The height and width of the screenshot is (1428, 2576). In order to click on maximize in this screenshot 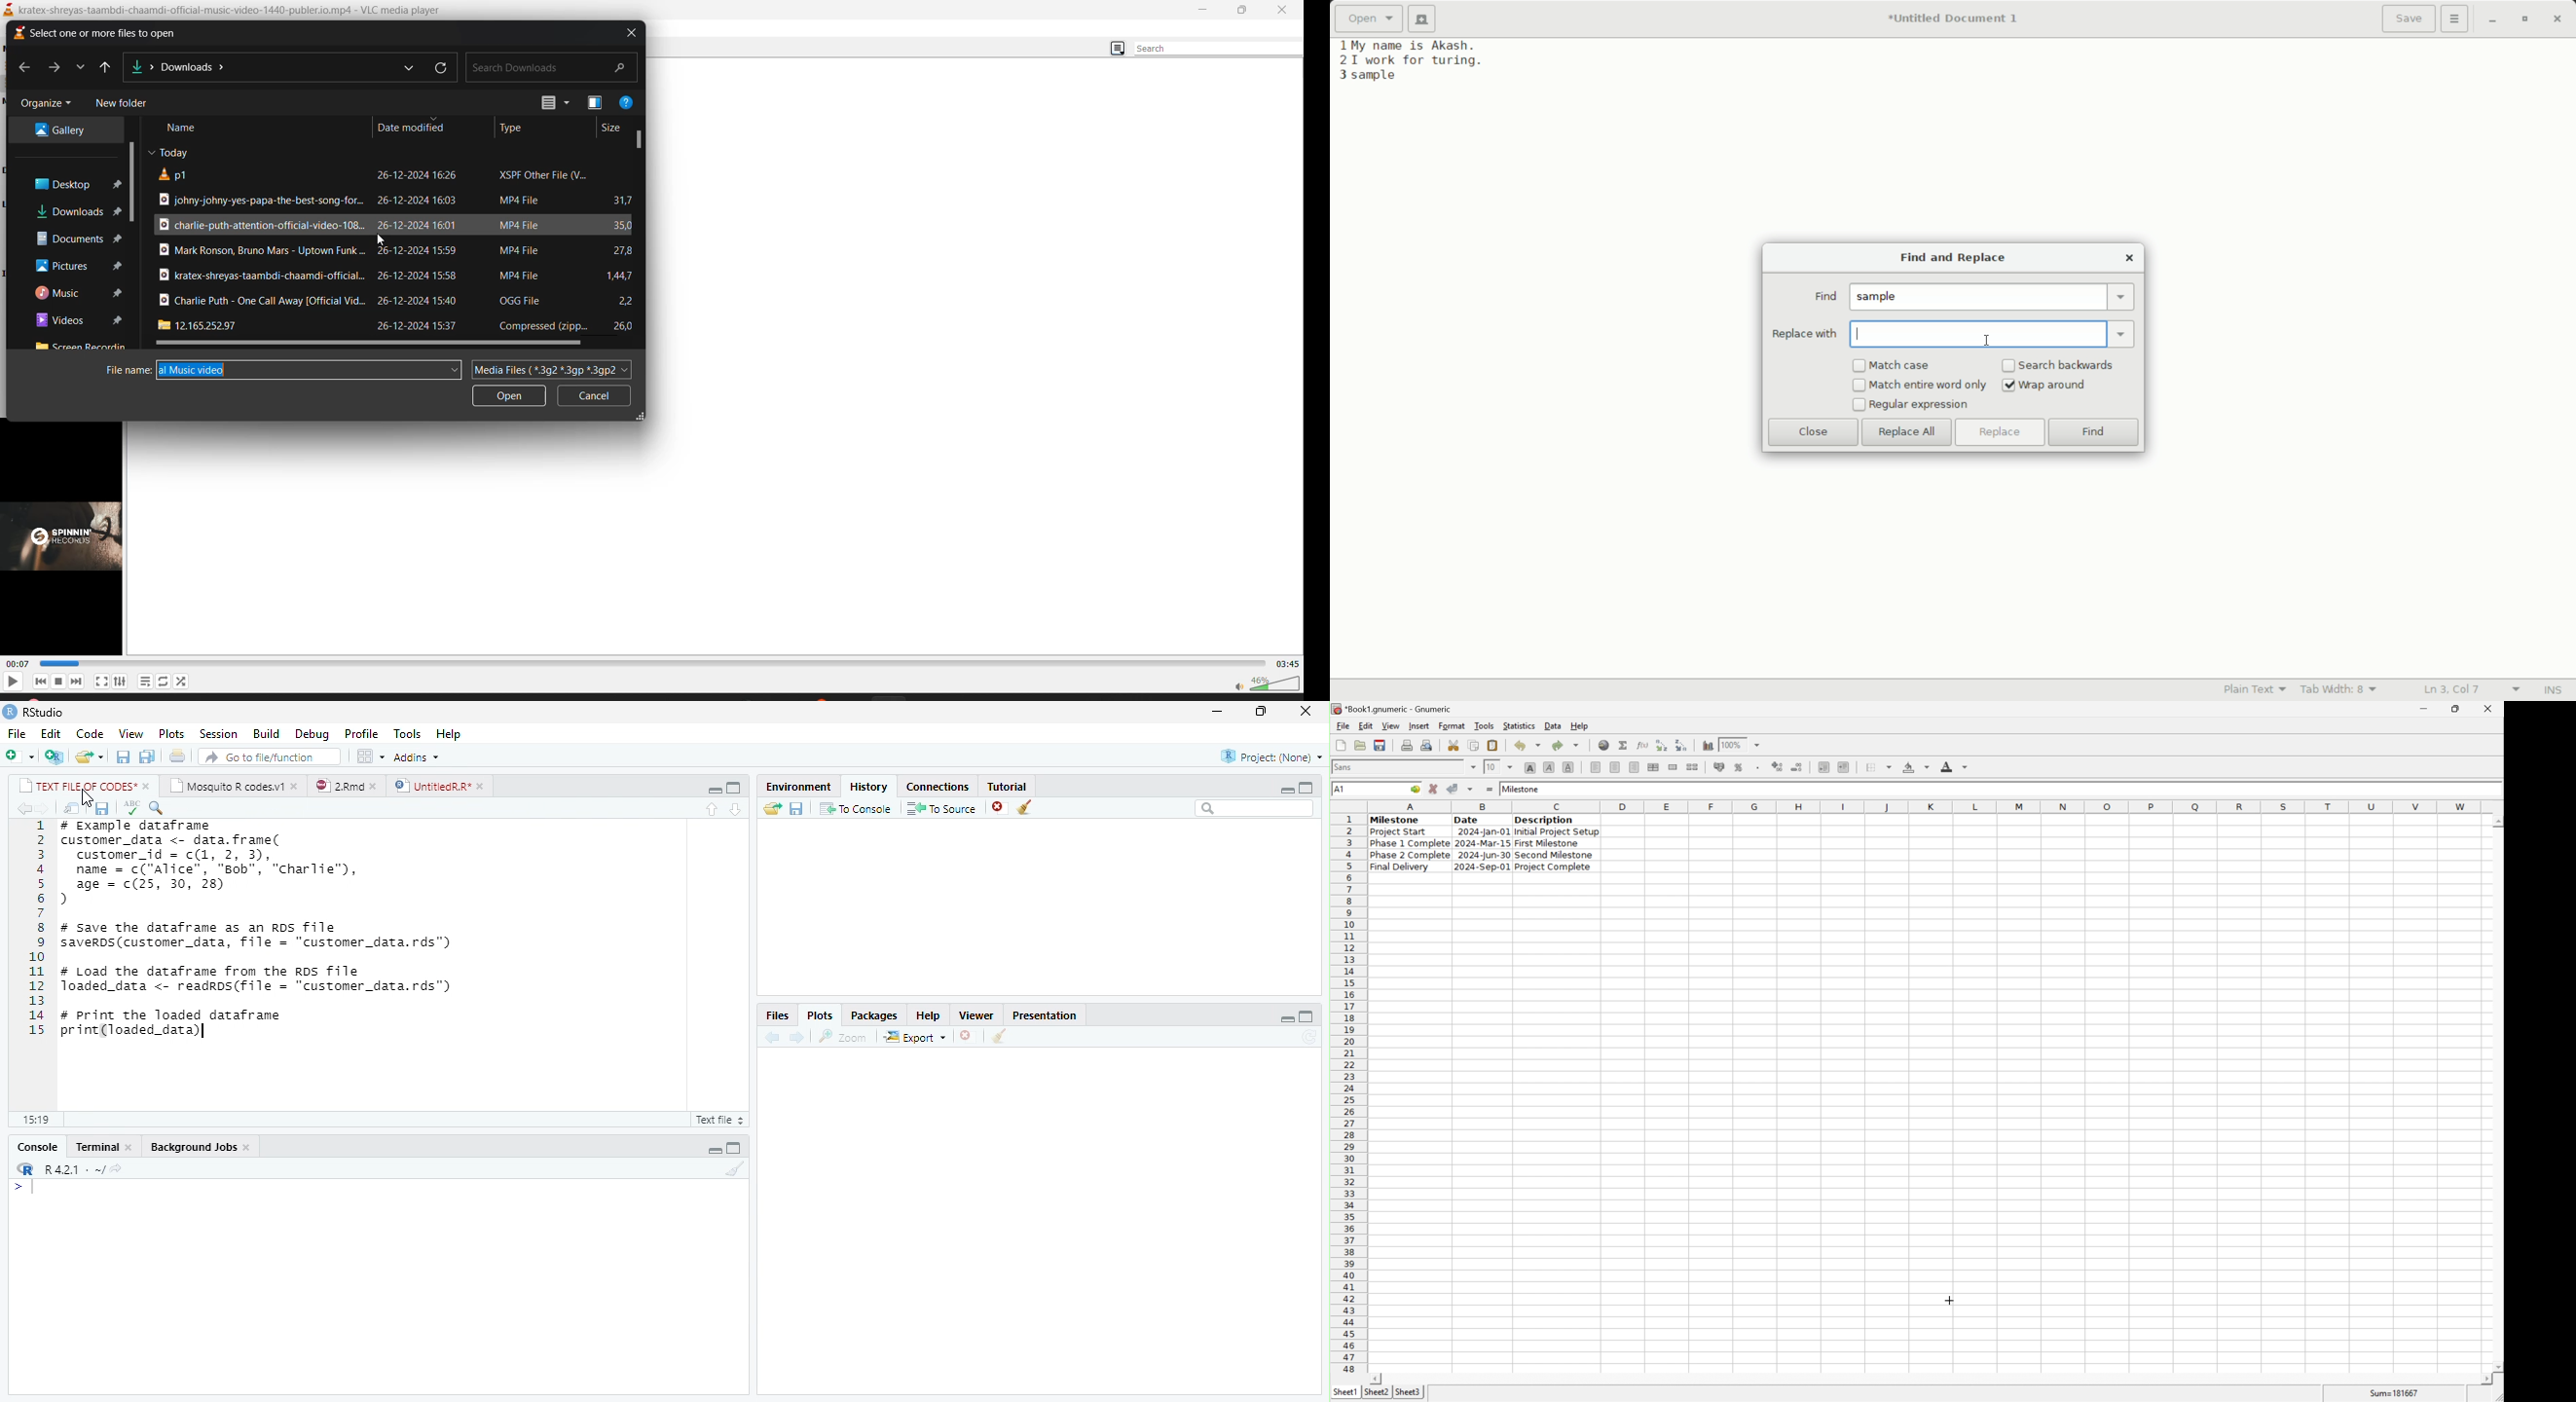, I will do `click(734, 1148)`.